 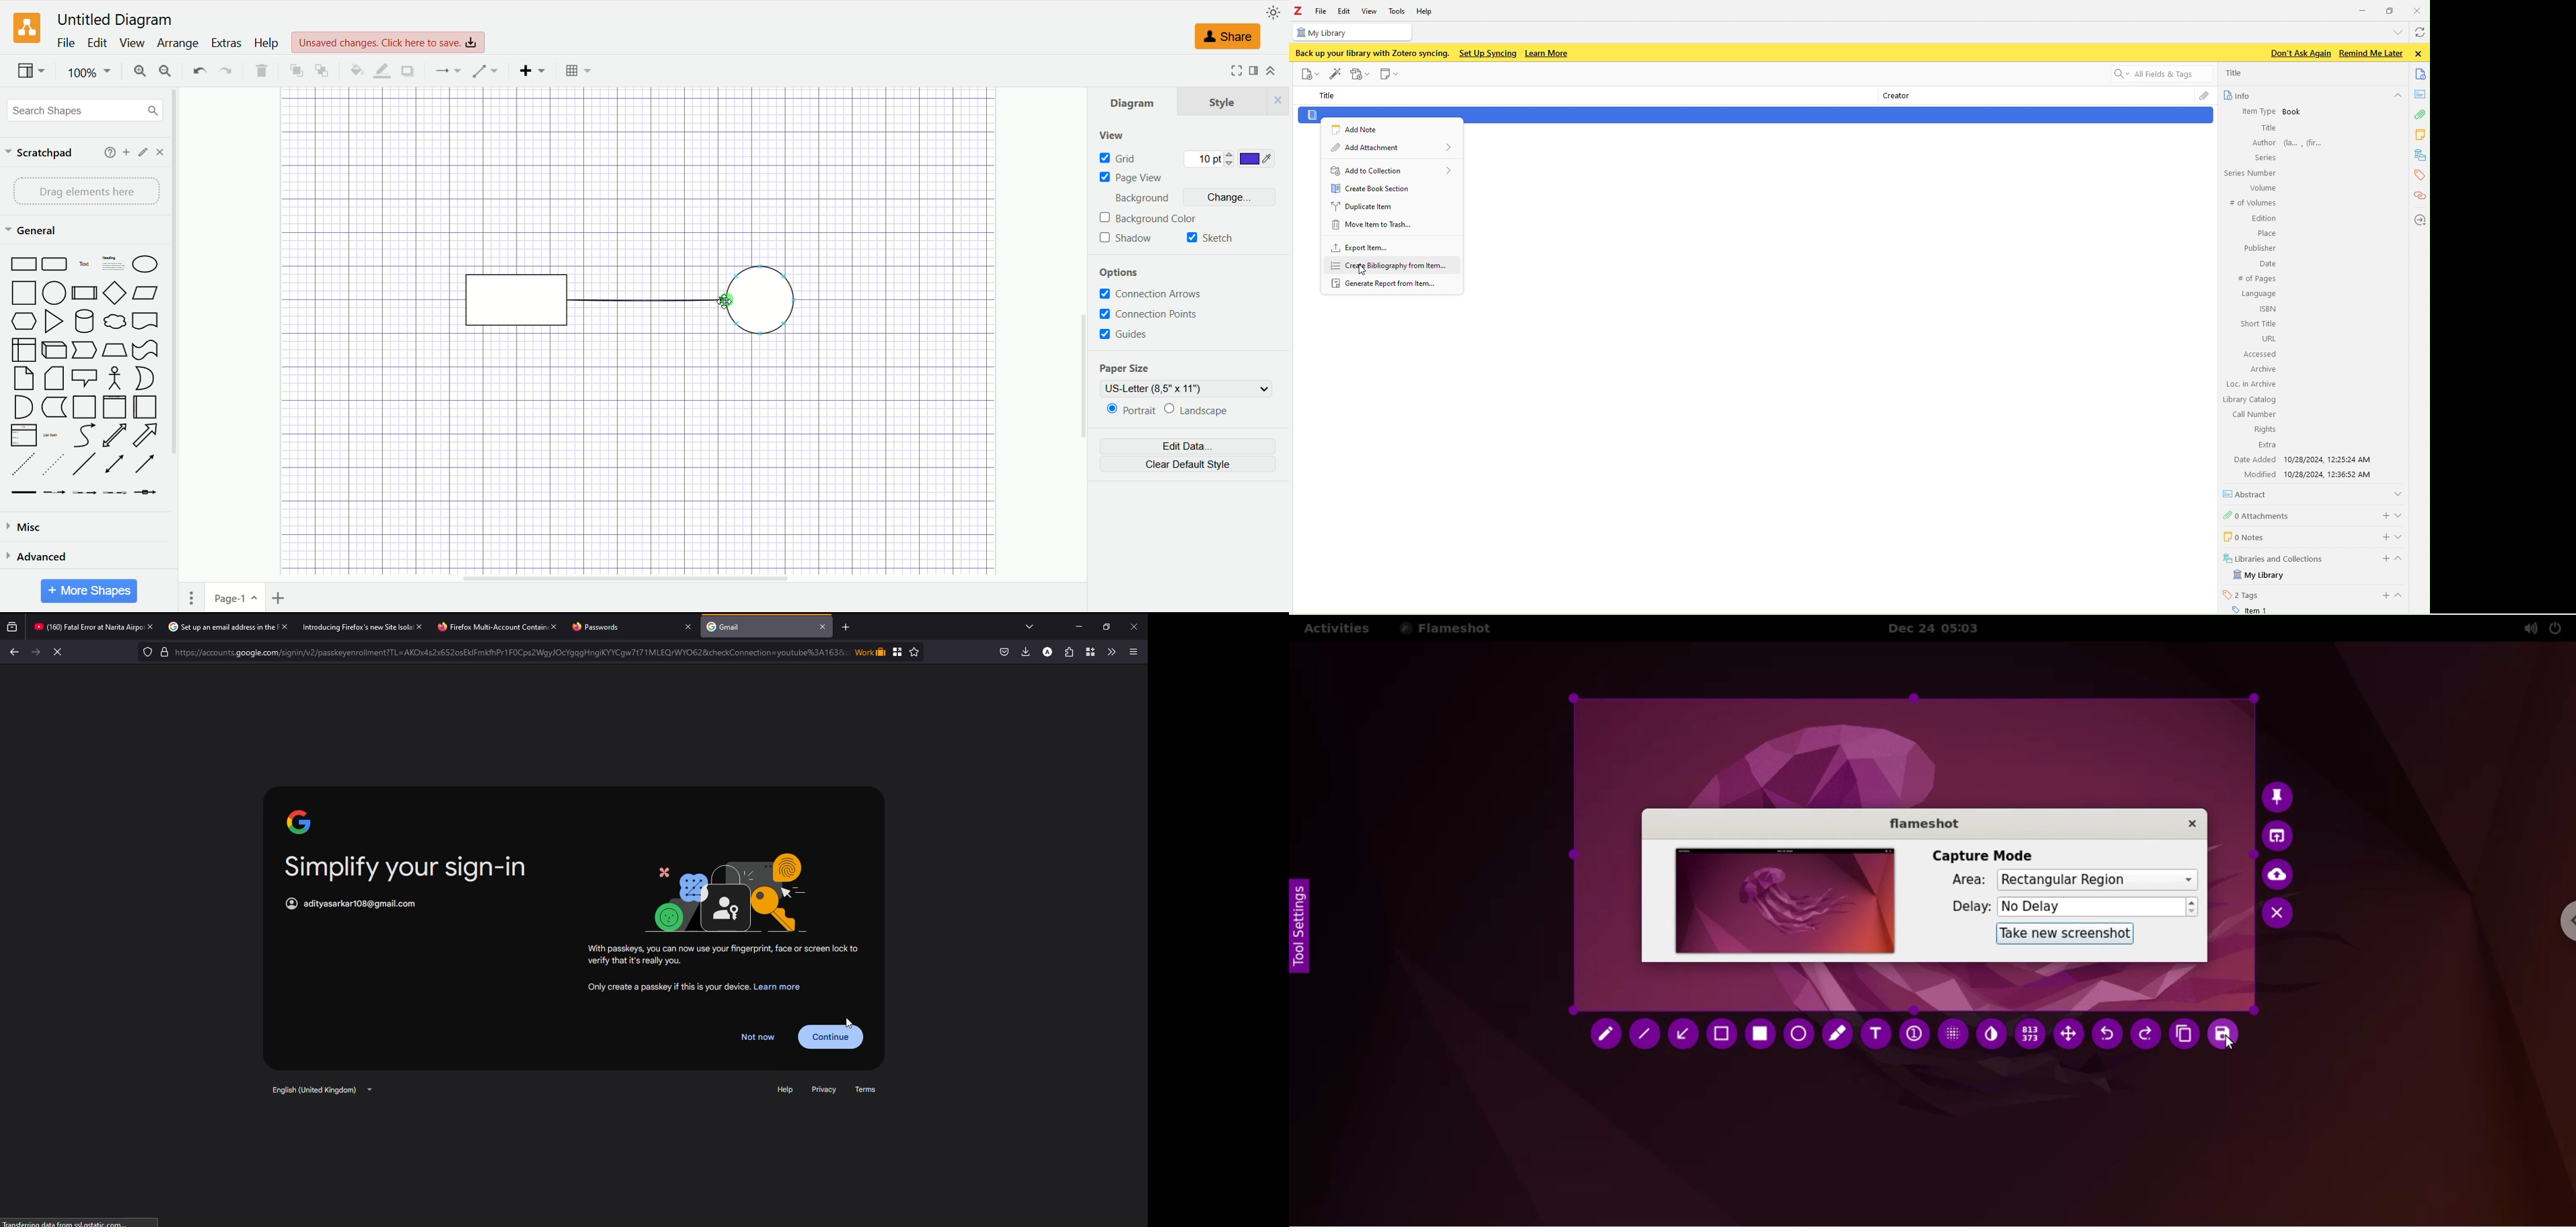 I want to click on add attchment, so click(x=1392, y=148).